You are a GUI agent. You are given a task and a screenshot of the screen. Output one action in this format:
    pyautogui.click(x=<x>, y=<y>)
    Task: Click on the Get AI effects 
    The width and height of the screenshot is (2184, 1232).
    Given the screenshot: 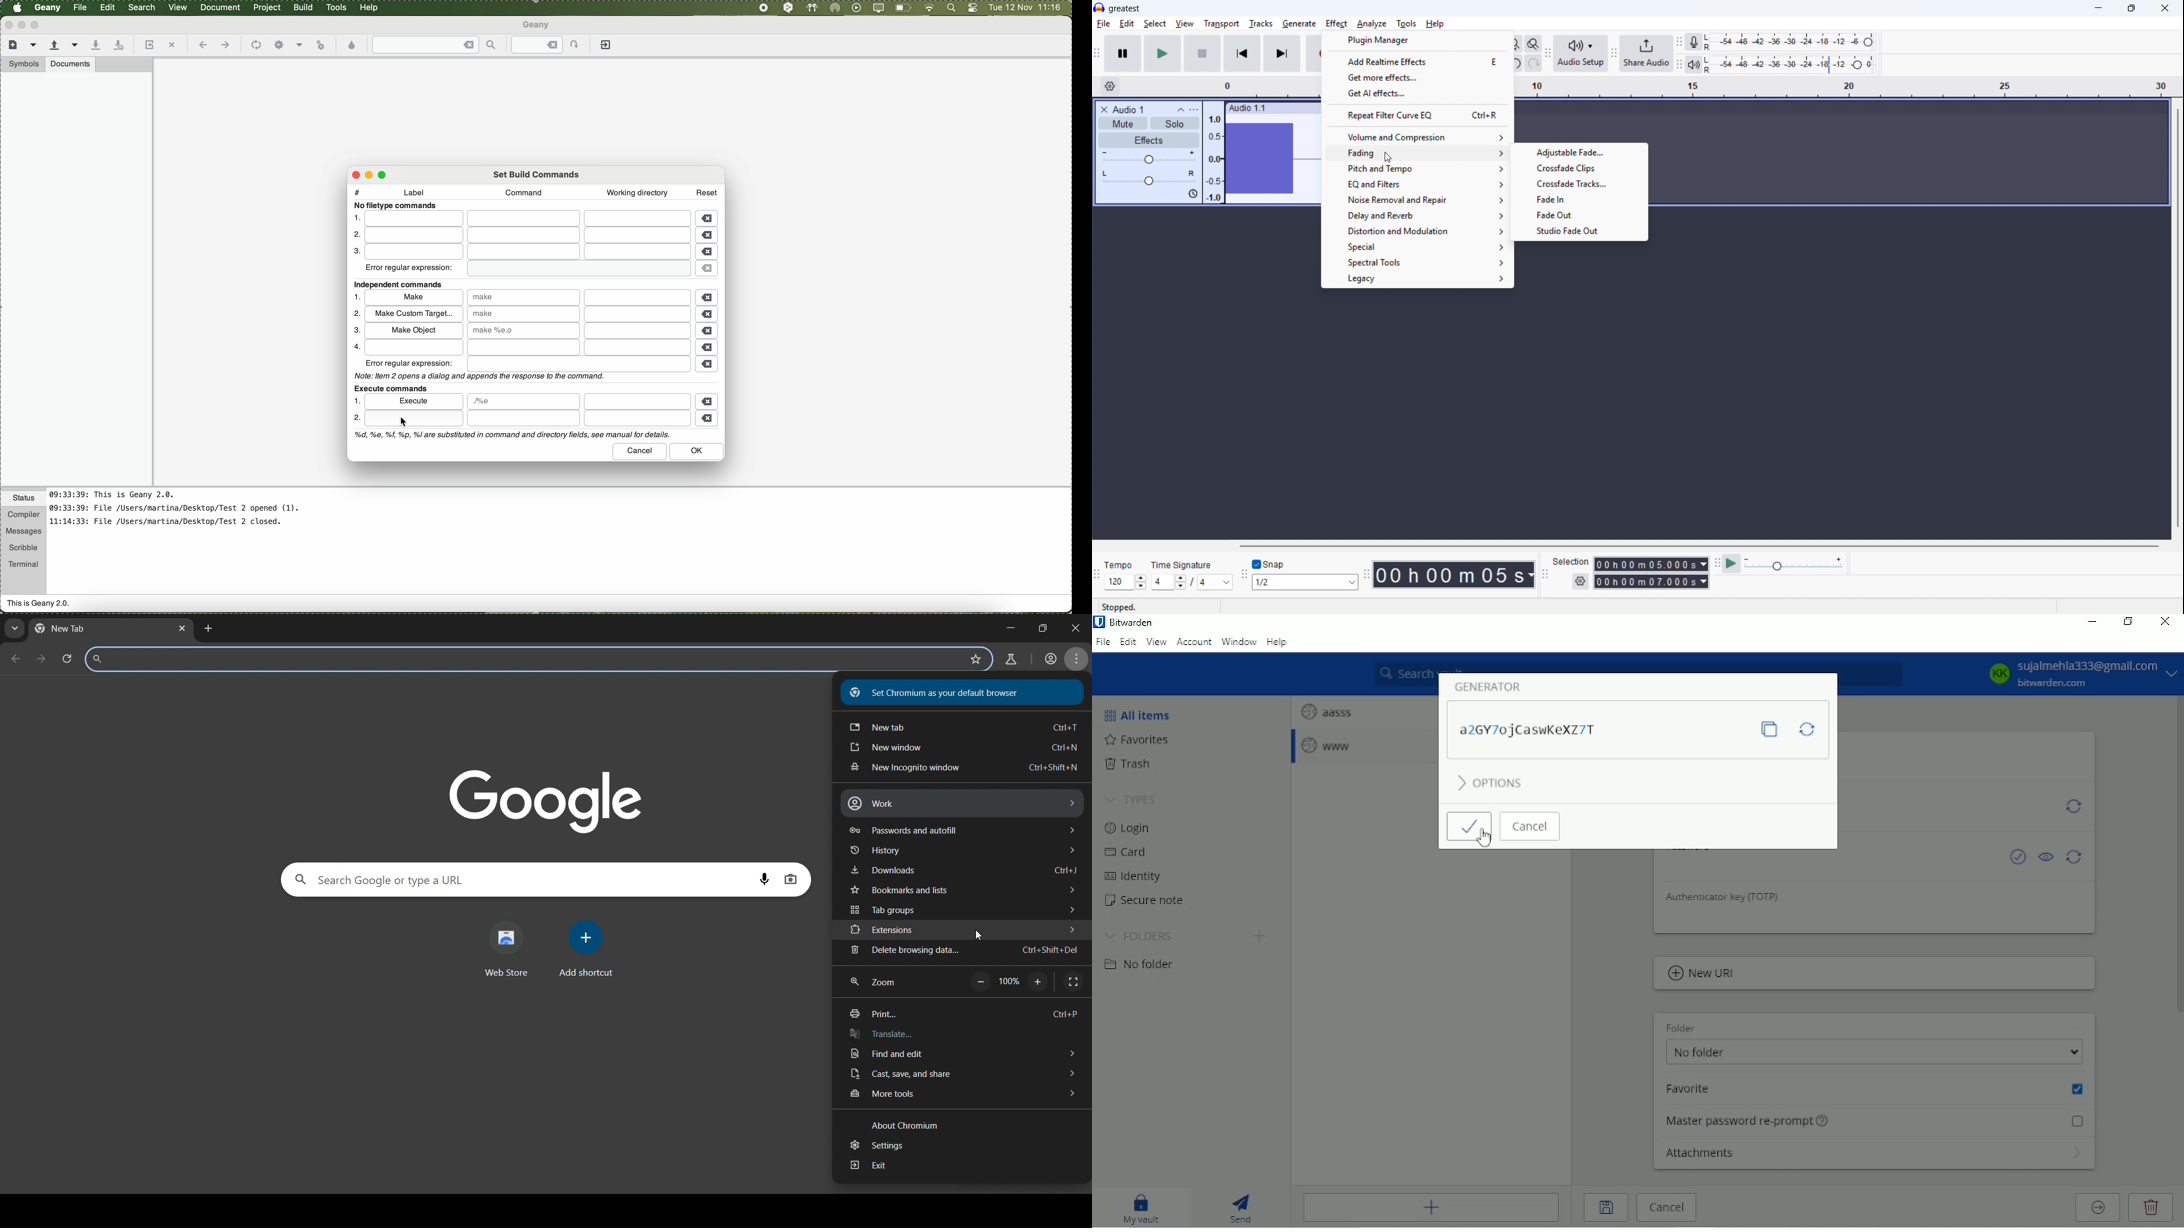 What is the action you would take?
    pyautogui.click(x=1418, y=93)
    